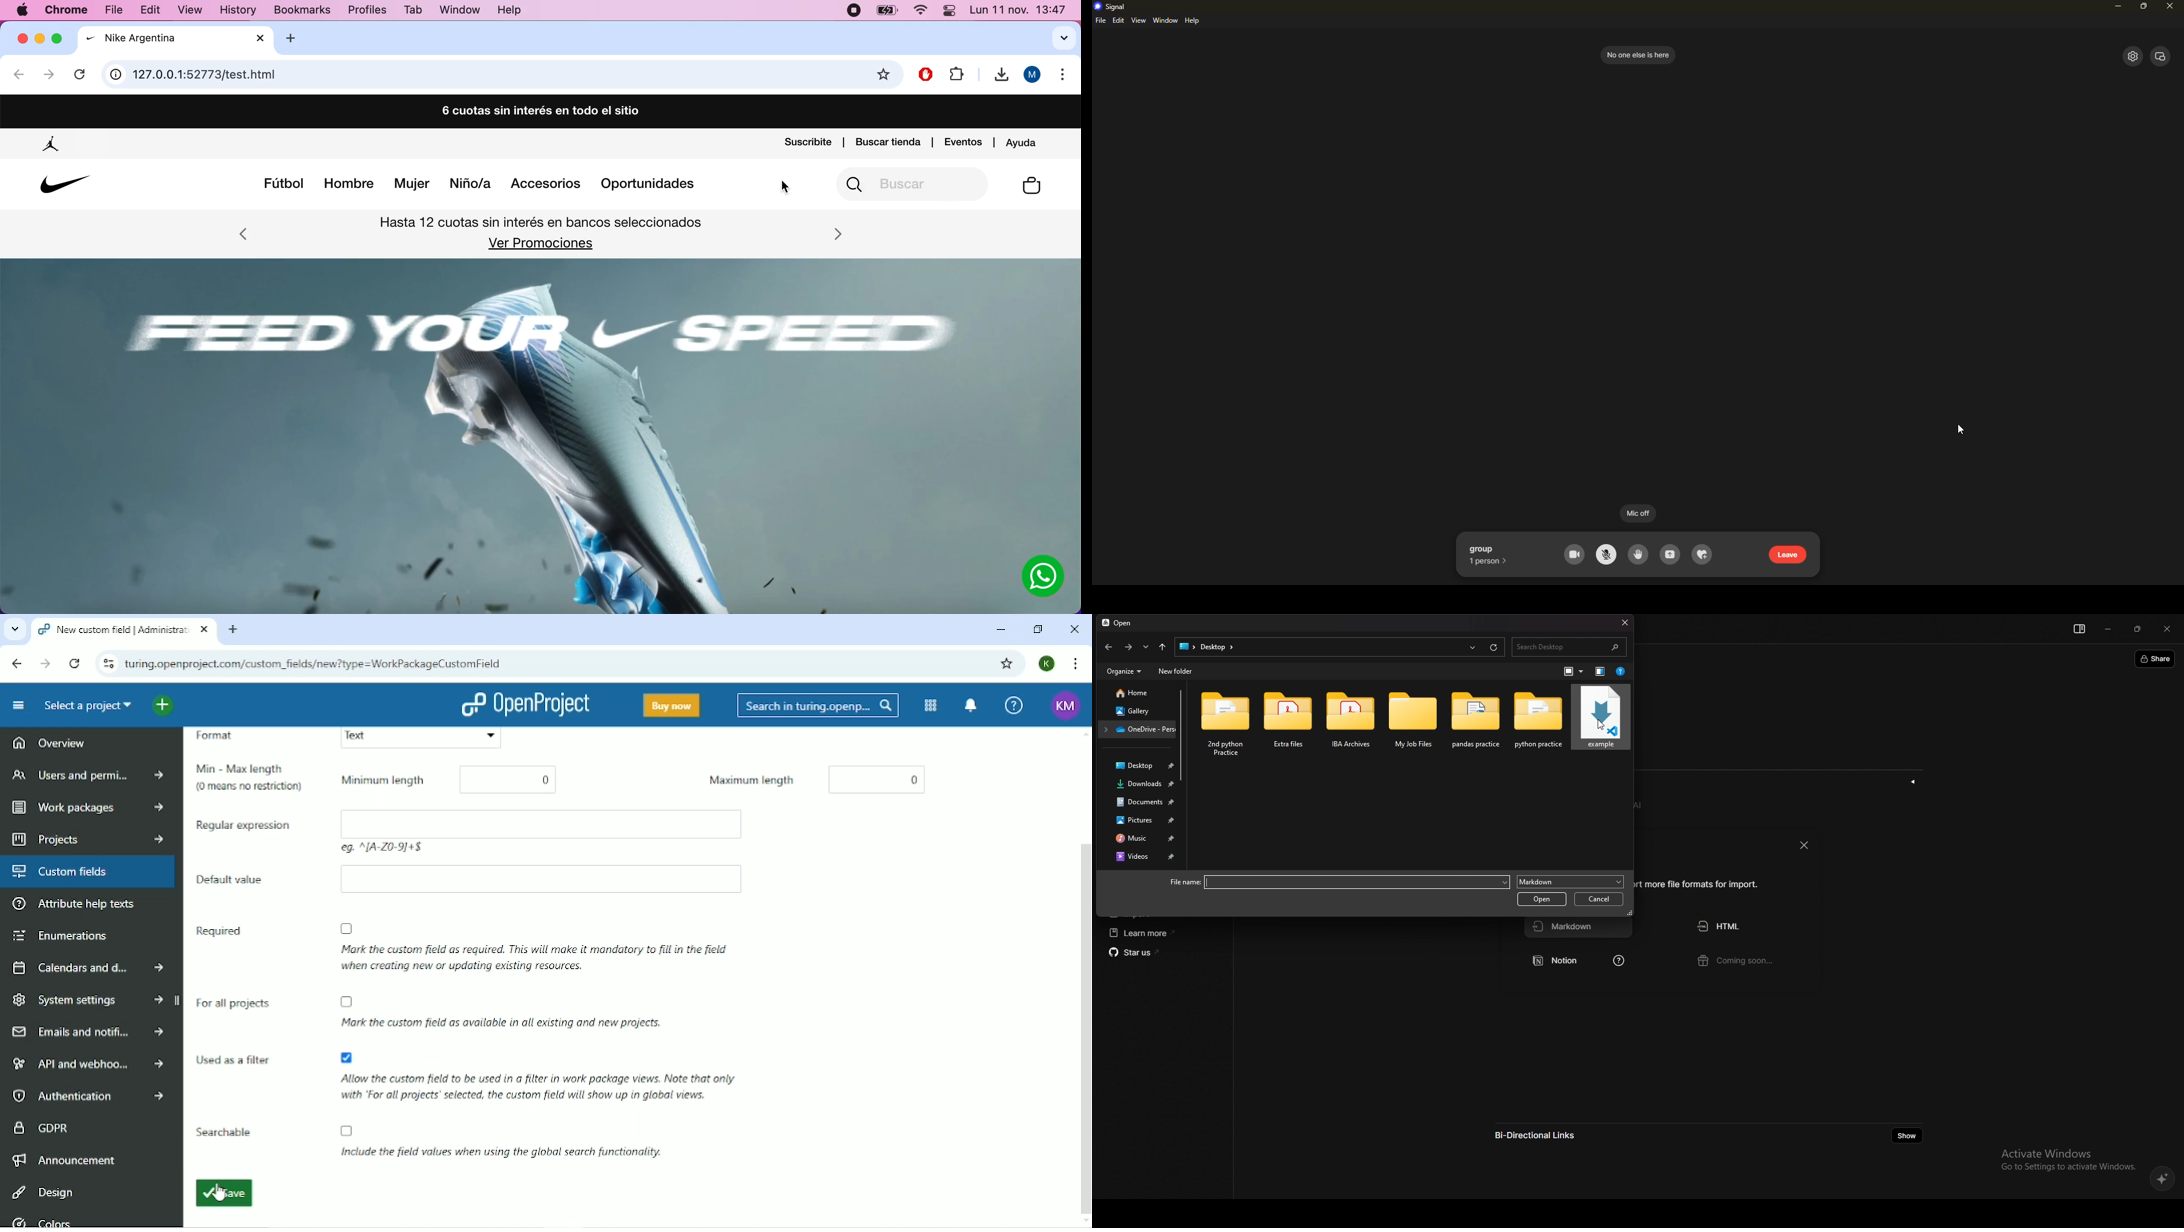  What do you see at coordinates (76, 663) in the screenshot?
I see `Reload this page` at bounding box center [76, 663].